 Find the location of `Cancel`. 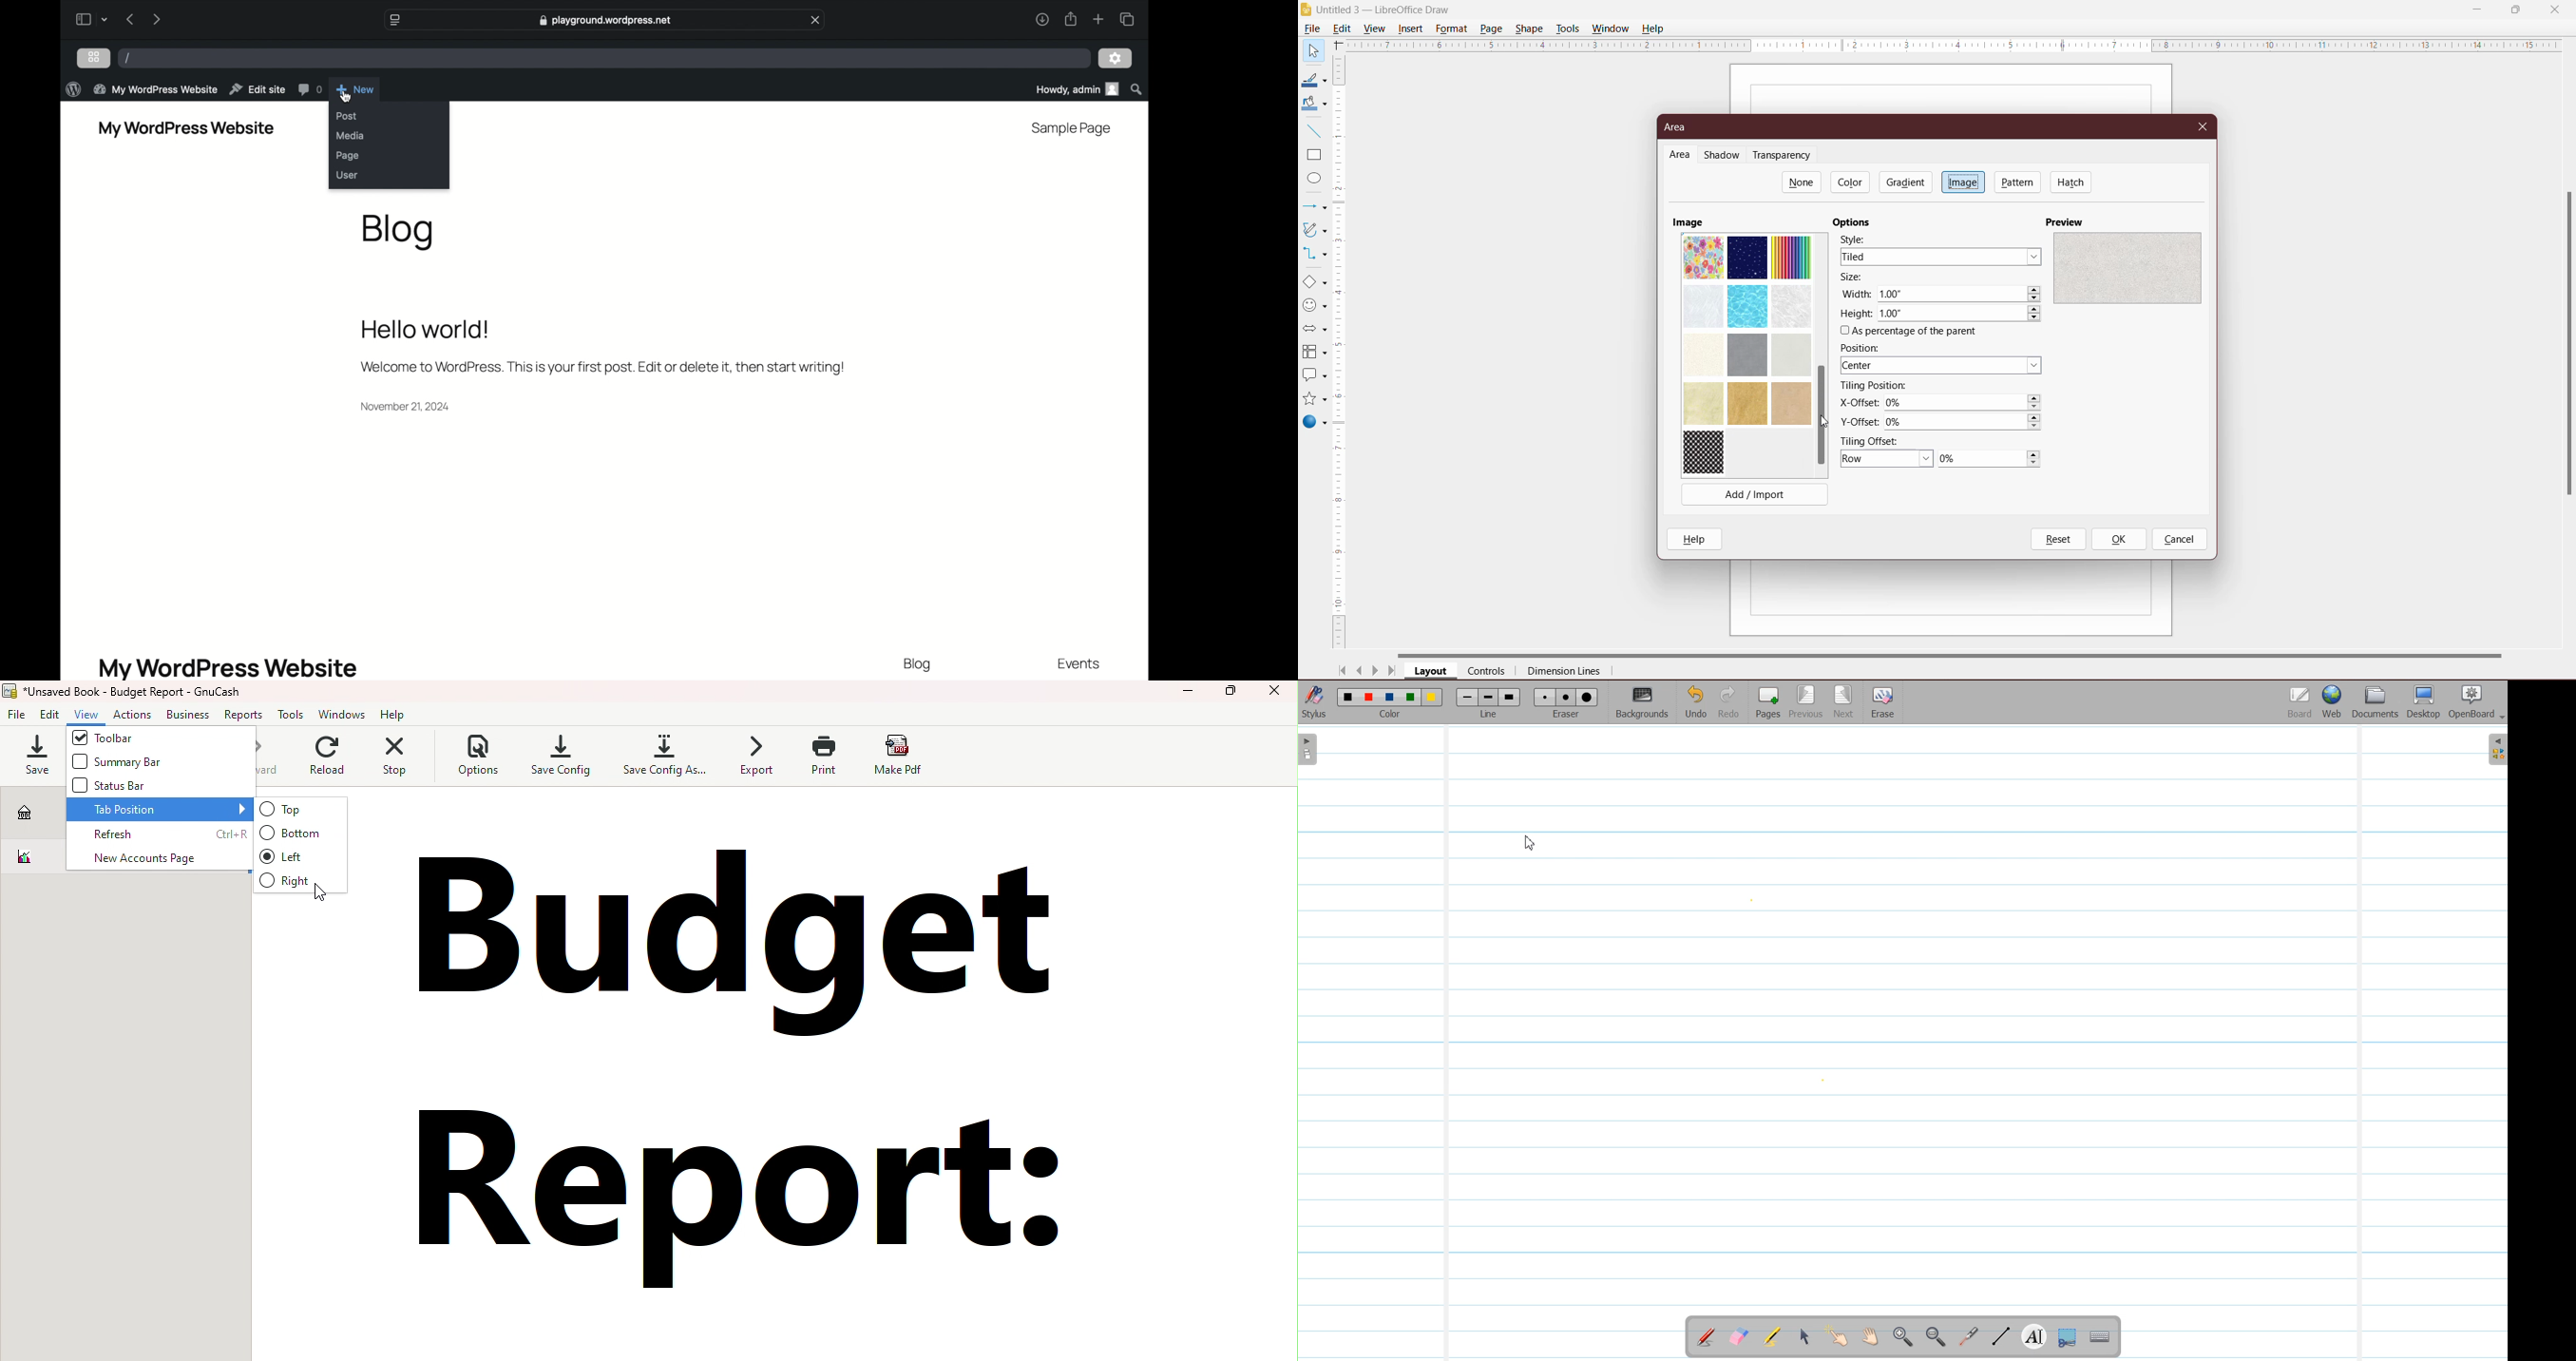

Cancel is located at coordinates (2179, 540).